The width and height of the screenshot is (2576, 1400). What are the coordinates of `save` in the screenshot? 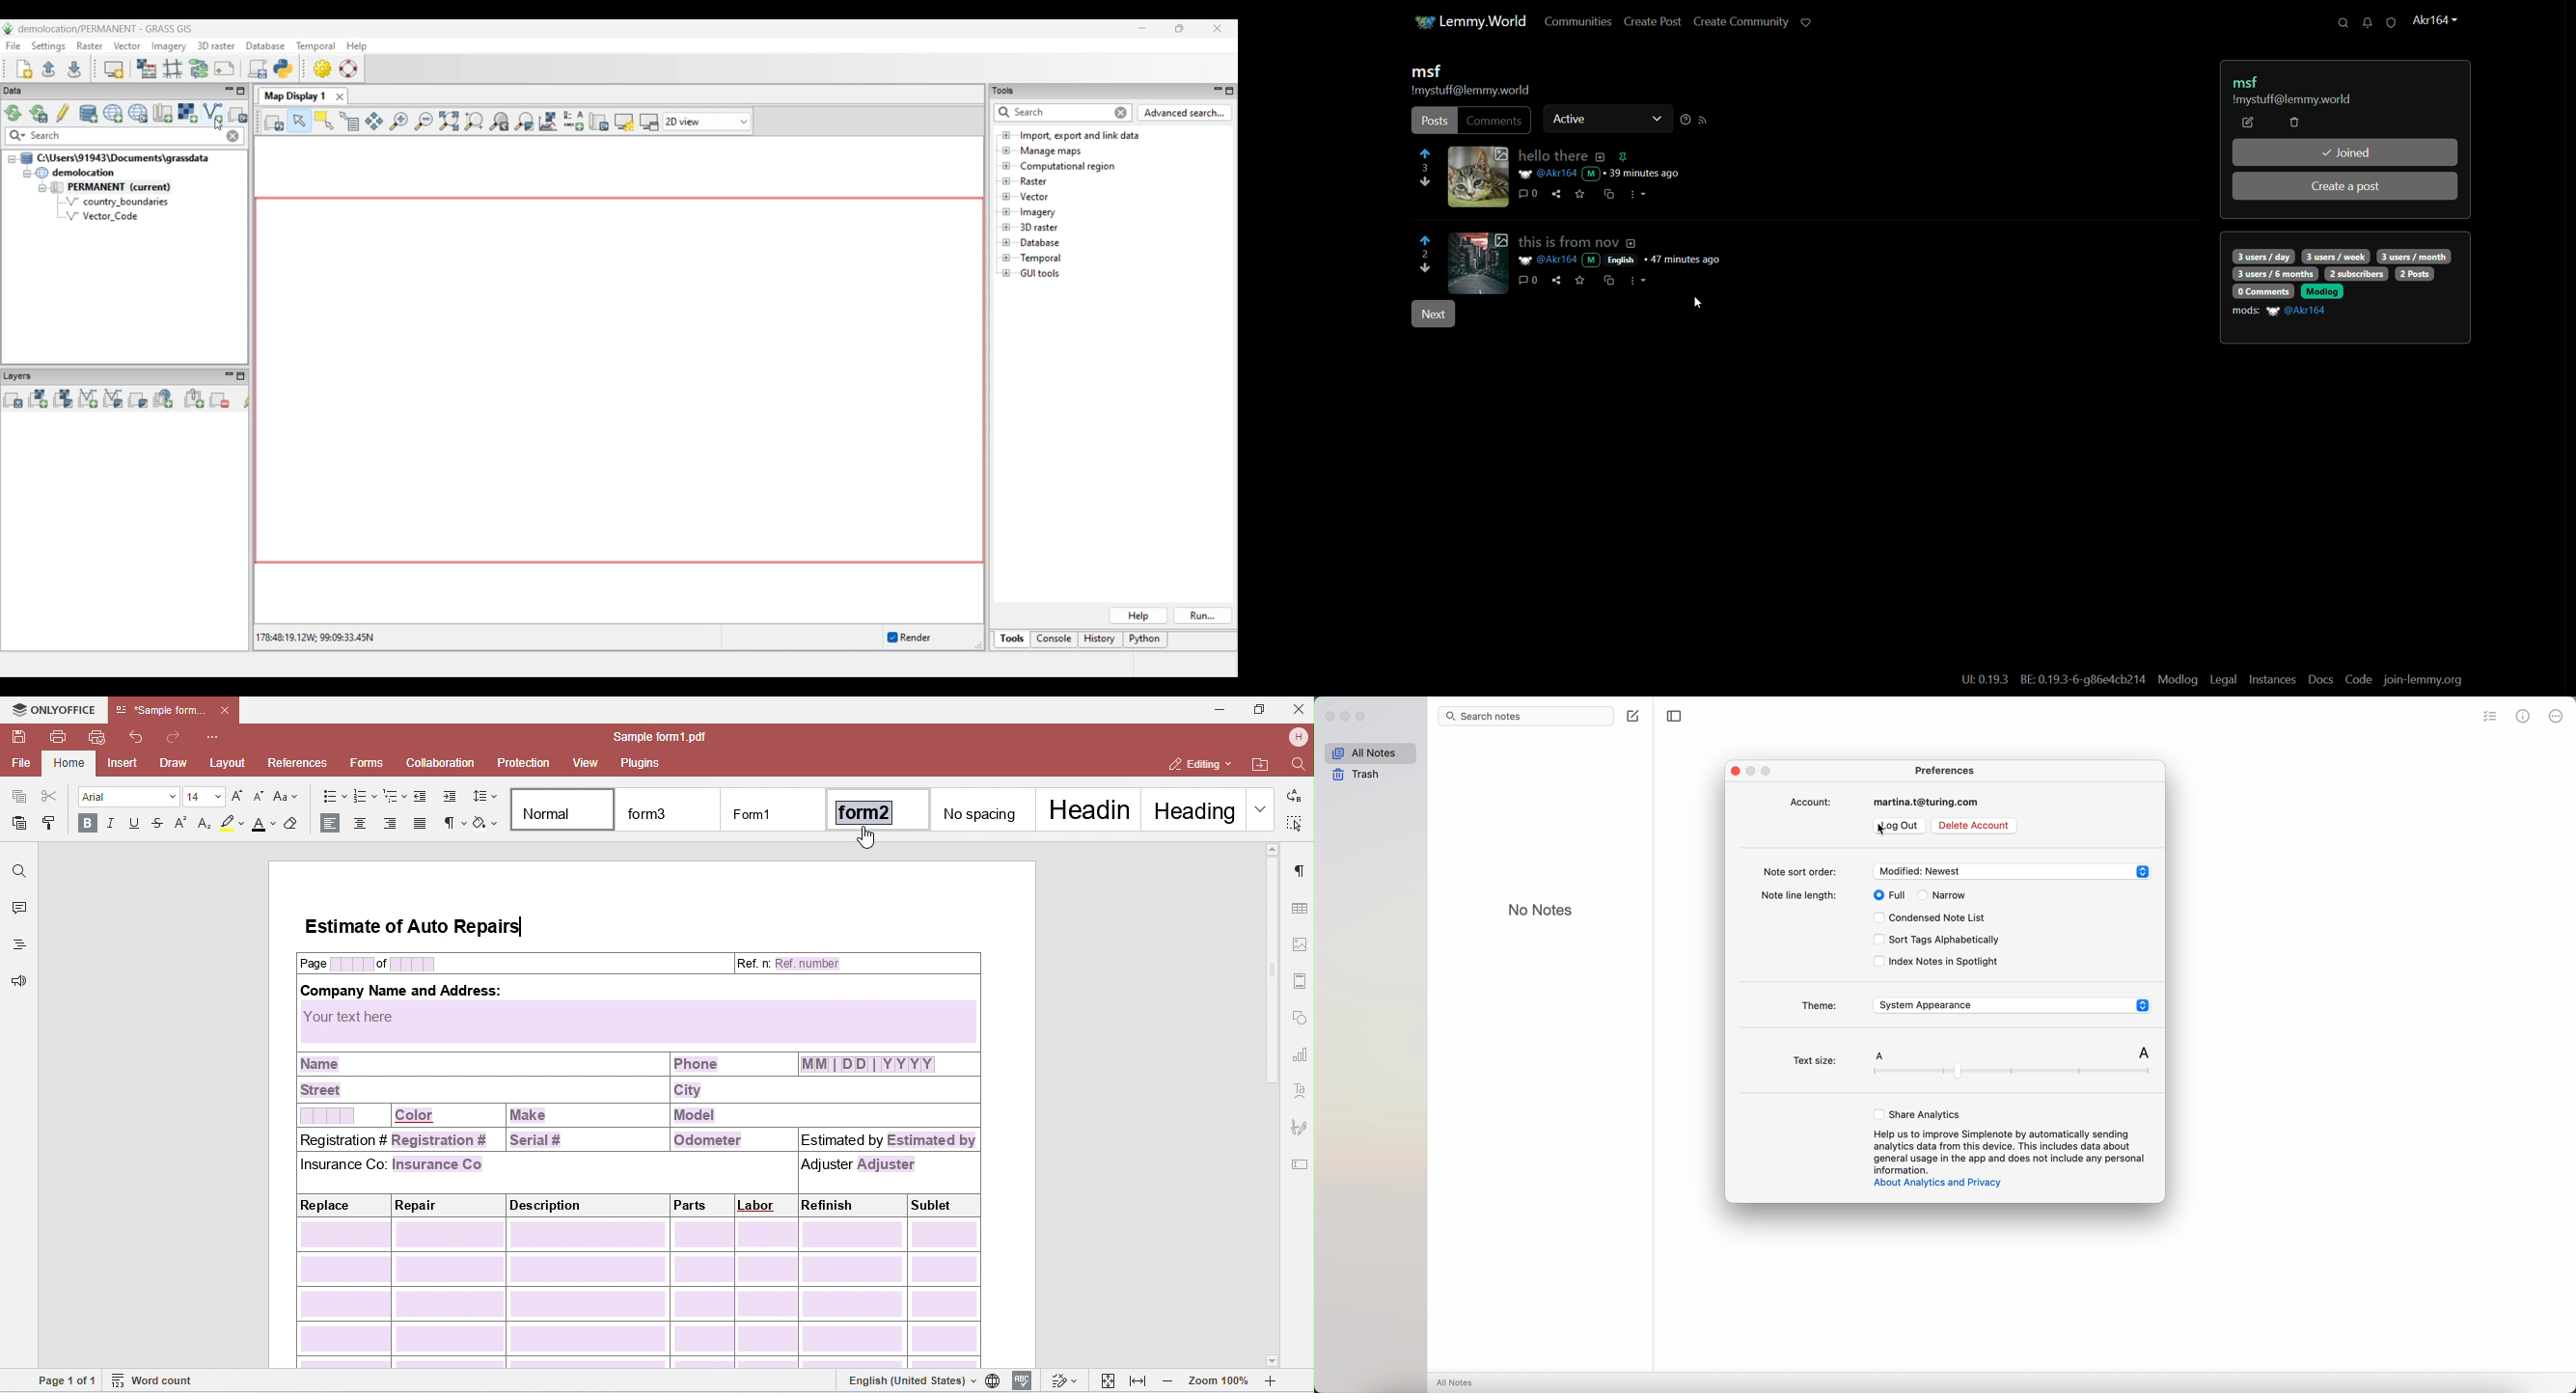 It's located at (1579, 280).